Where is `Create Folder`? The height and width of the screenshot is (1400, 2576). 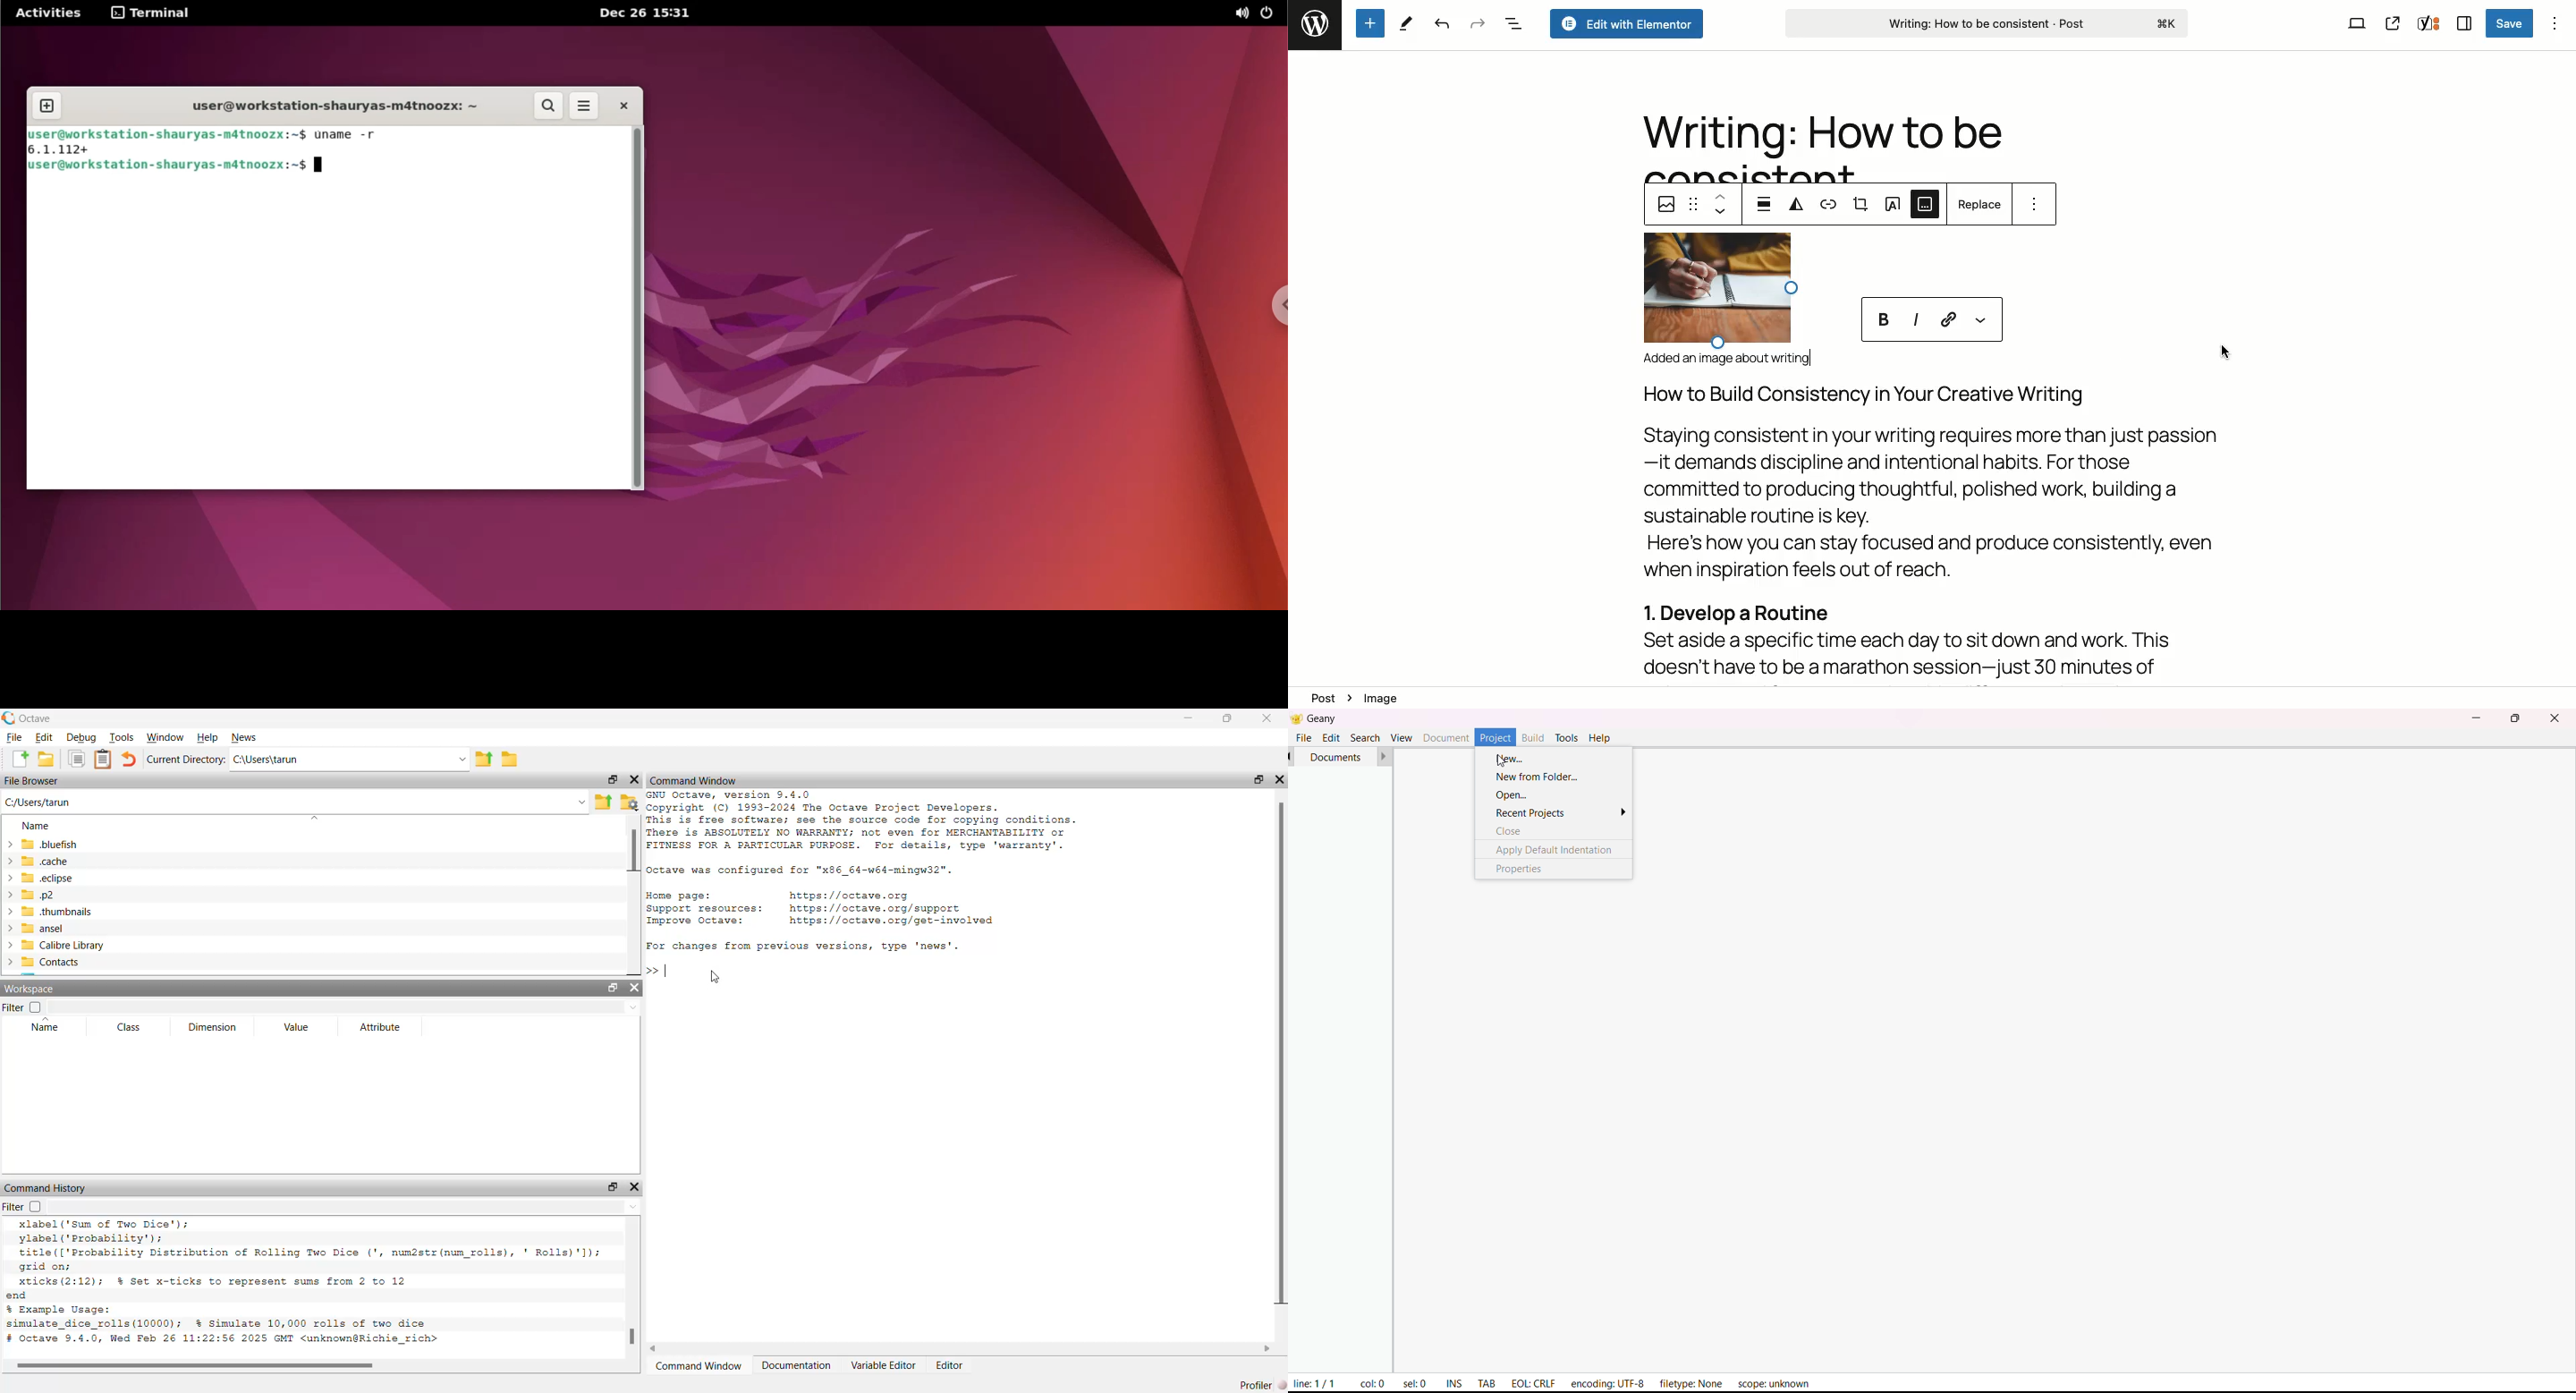 Create Folder is located at coordinates (47, 760).